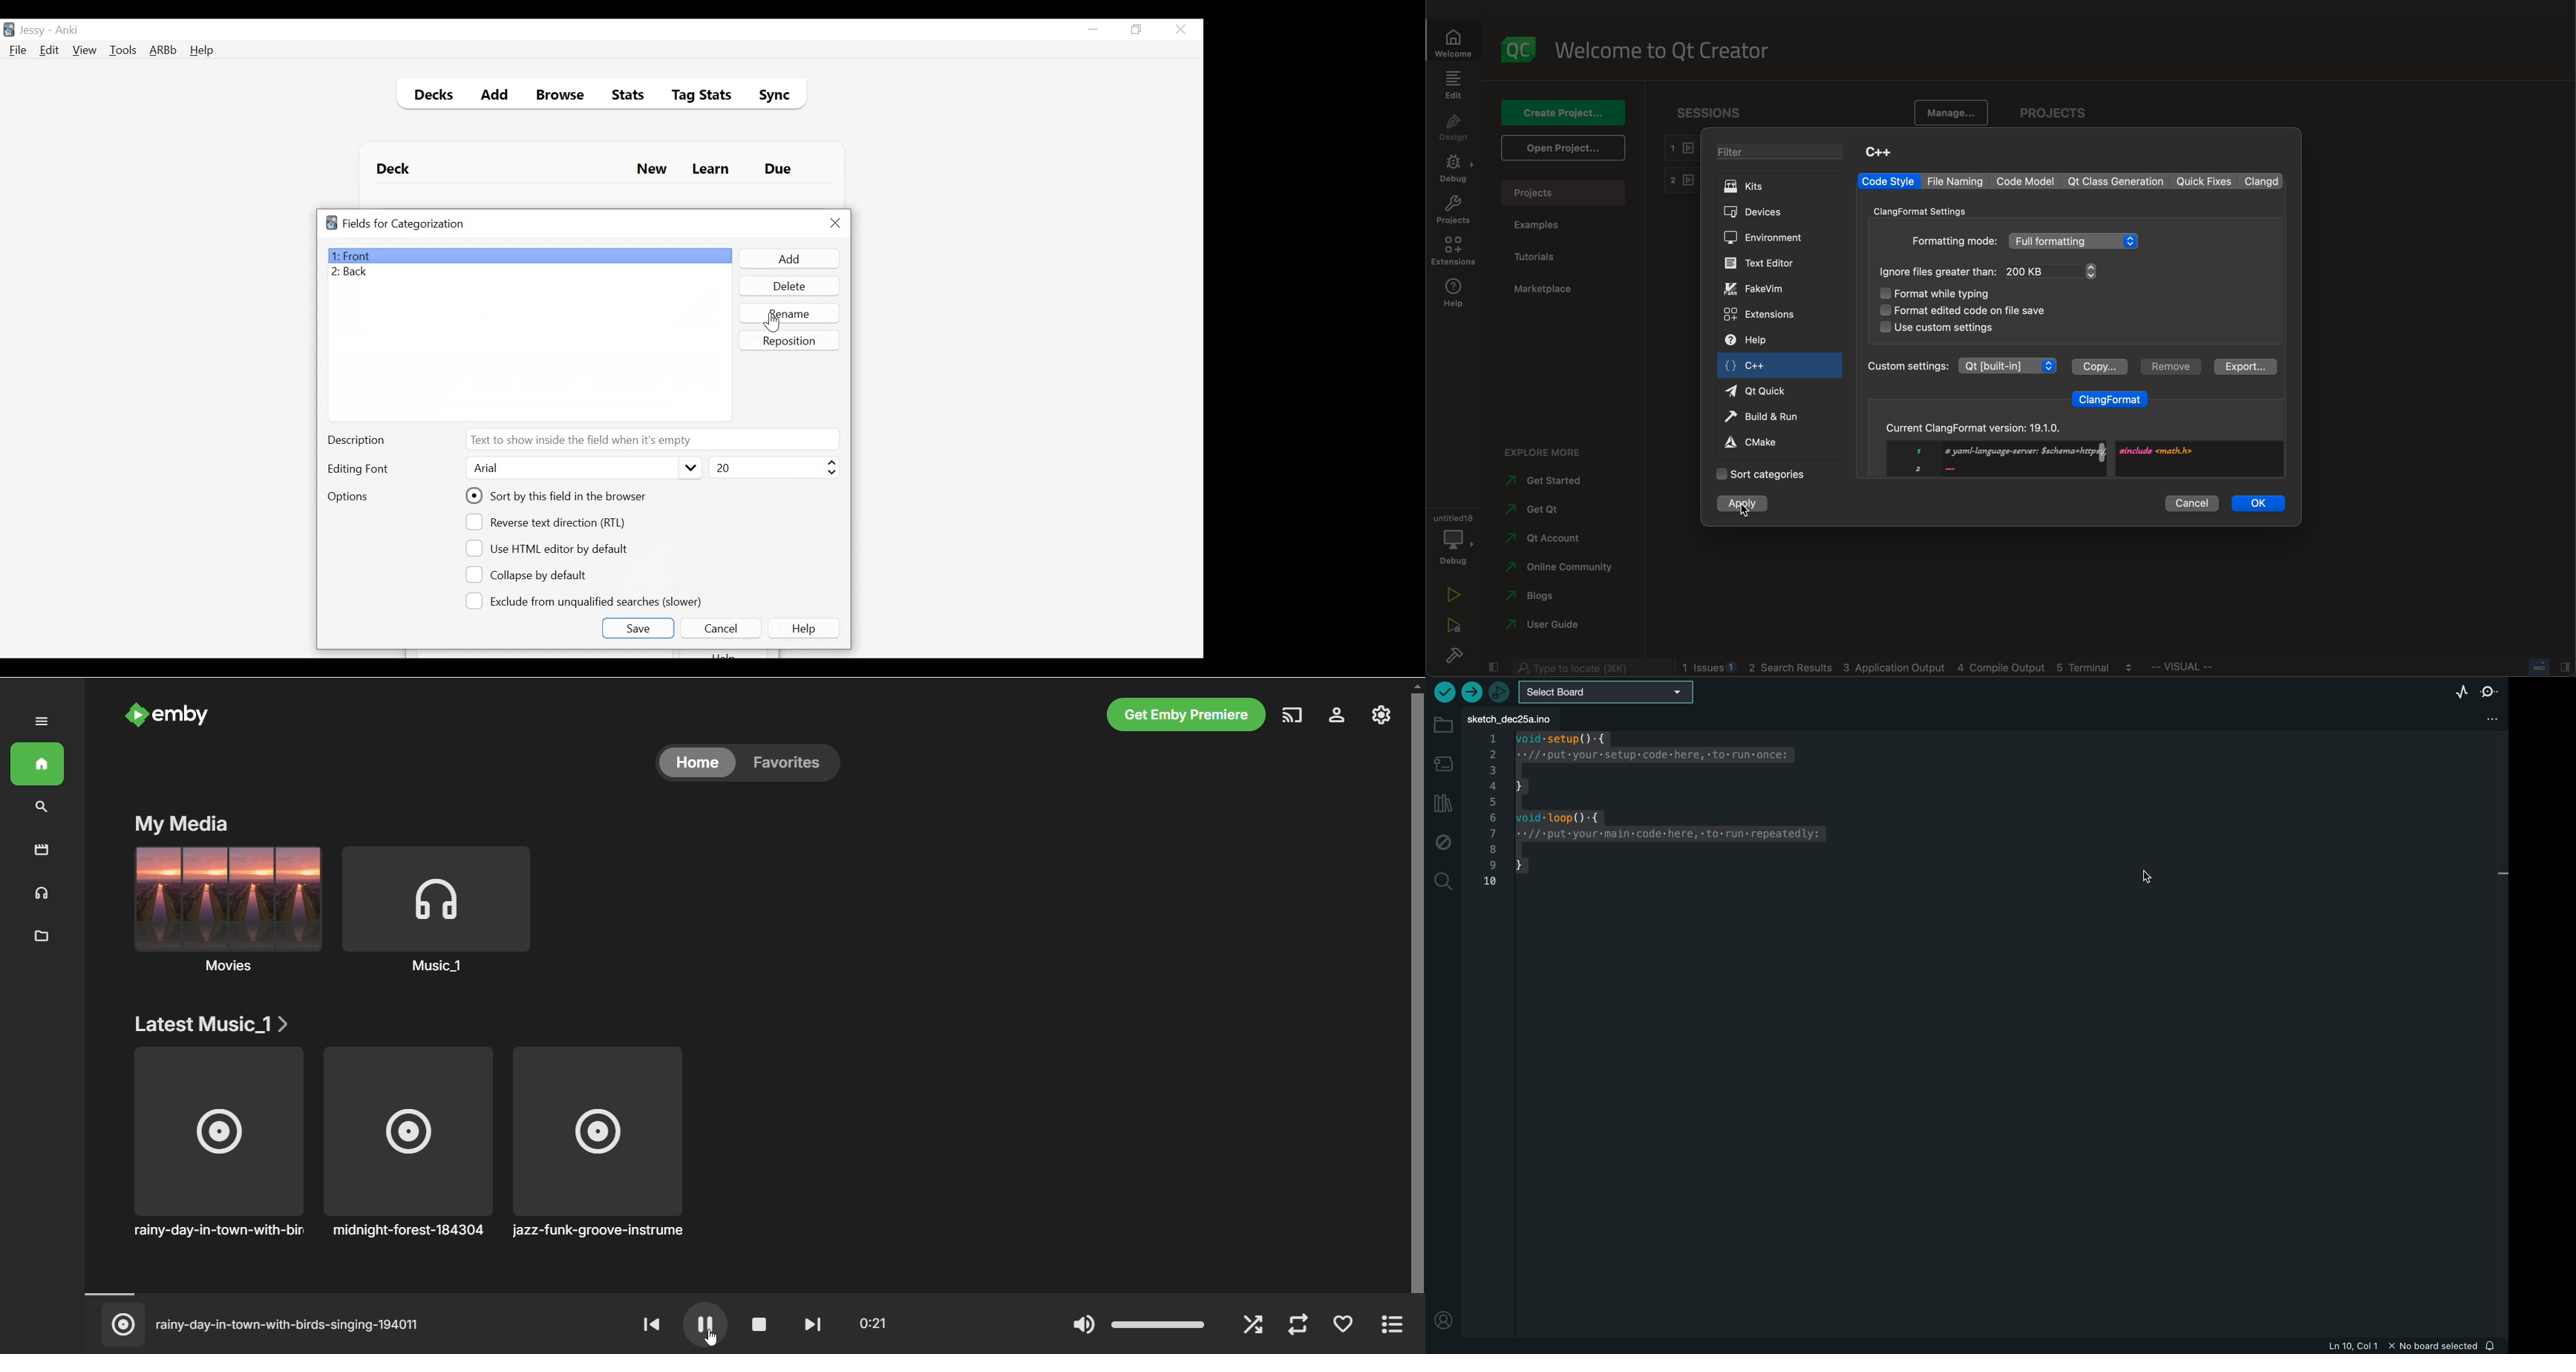 Image resolution: width=2576 pixels, height=1372 pixels. What do you see at coordinates (2205, 182) in the screenshot?
I see `fixes` at bounding box center [2205, 182].